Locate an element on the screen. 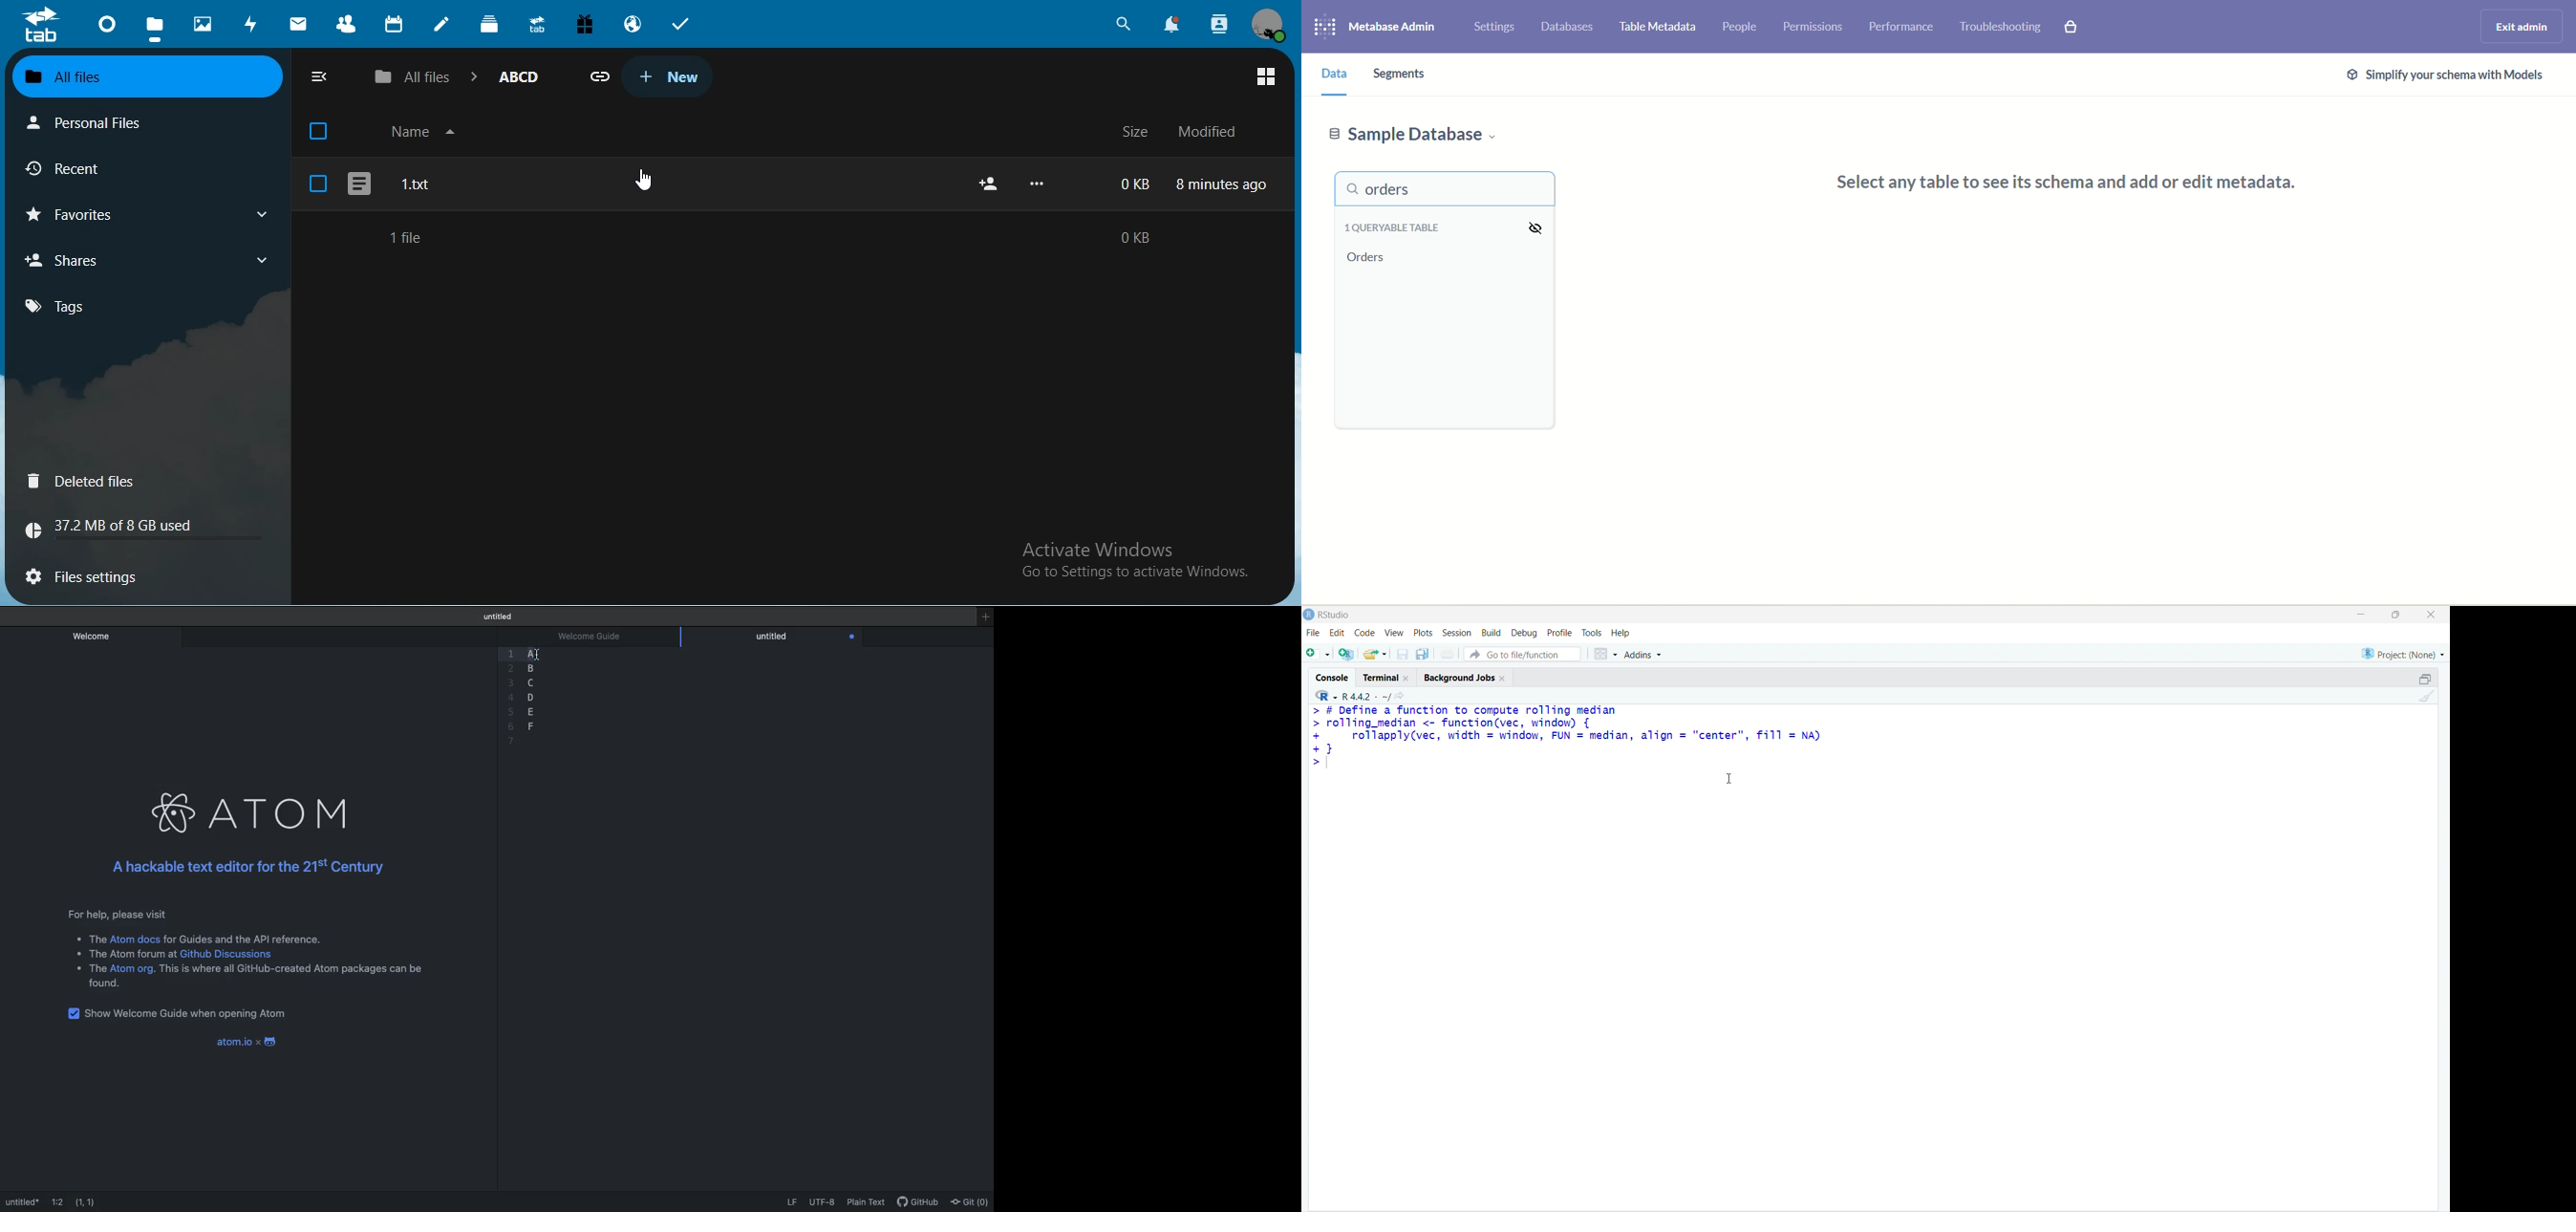 This screenshot has width=2576, height=1232. share folder as is located at coordinates (1375, 654).